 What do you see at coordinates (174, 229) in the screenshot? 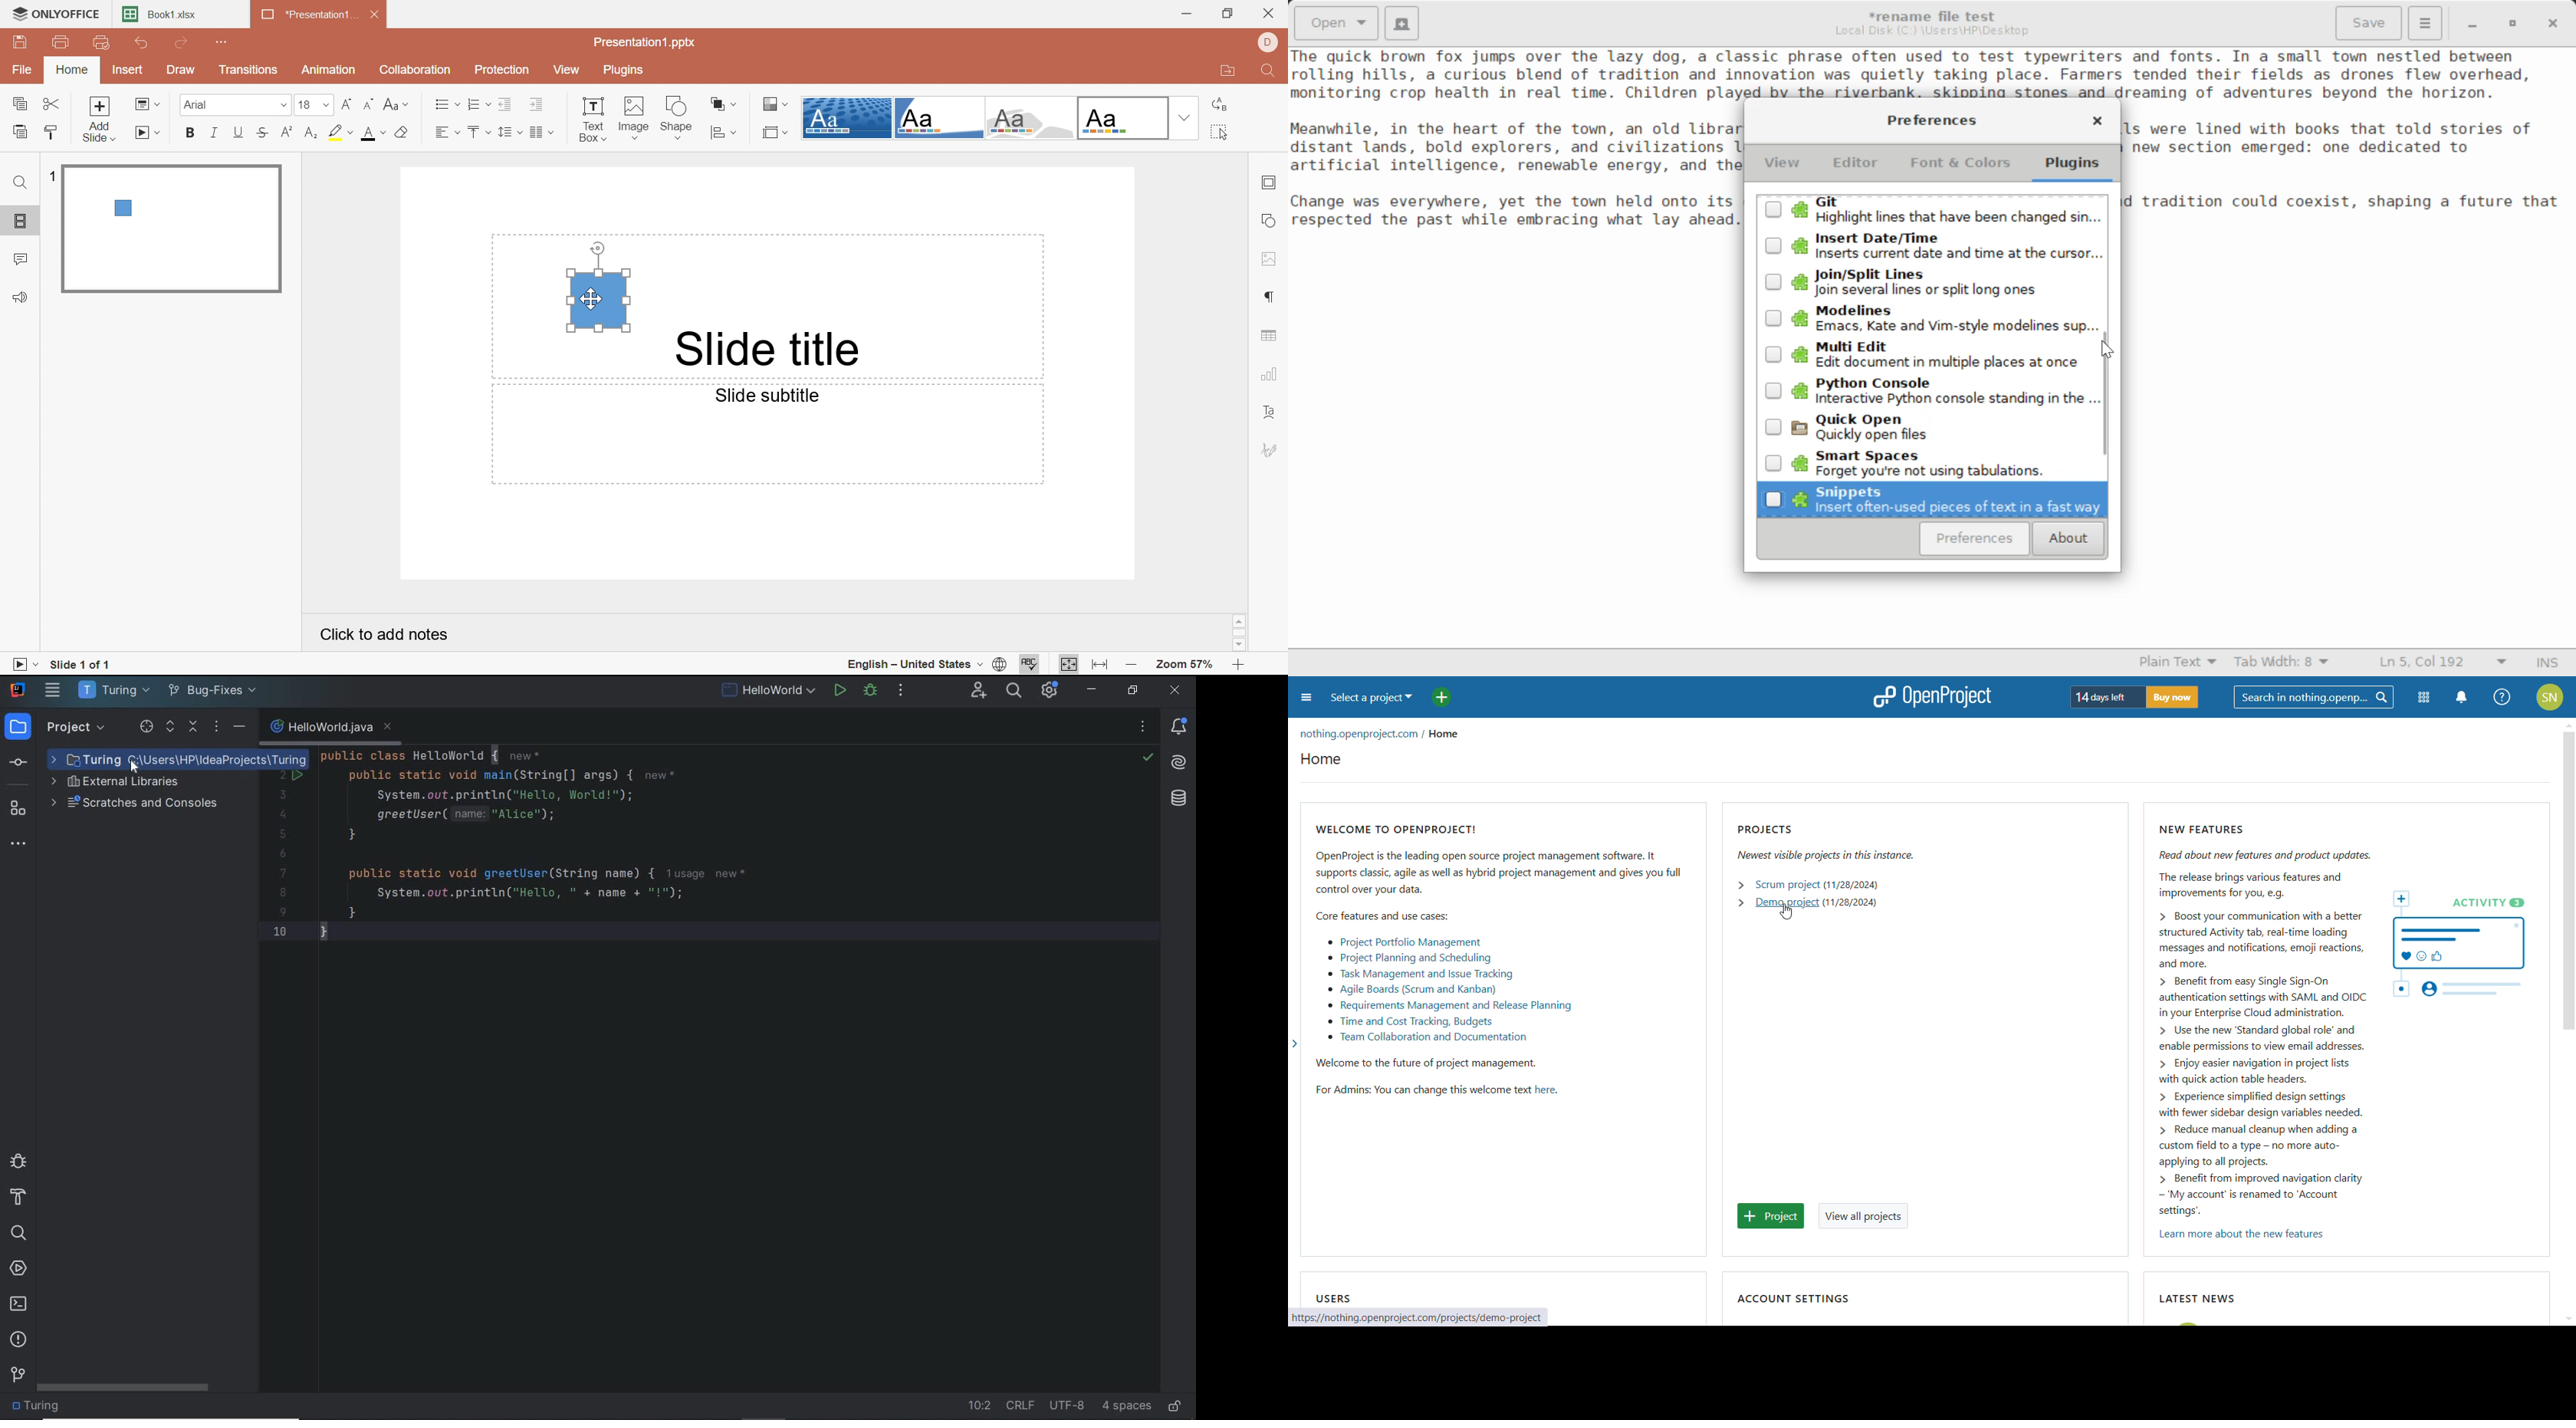
I see `Slide 1` at bounding box center [174, 229].